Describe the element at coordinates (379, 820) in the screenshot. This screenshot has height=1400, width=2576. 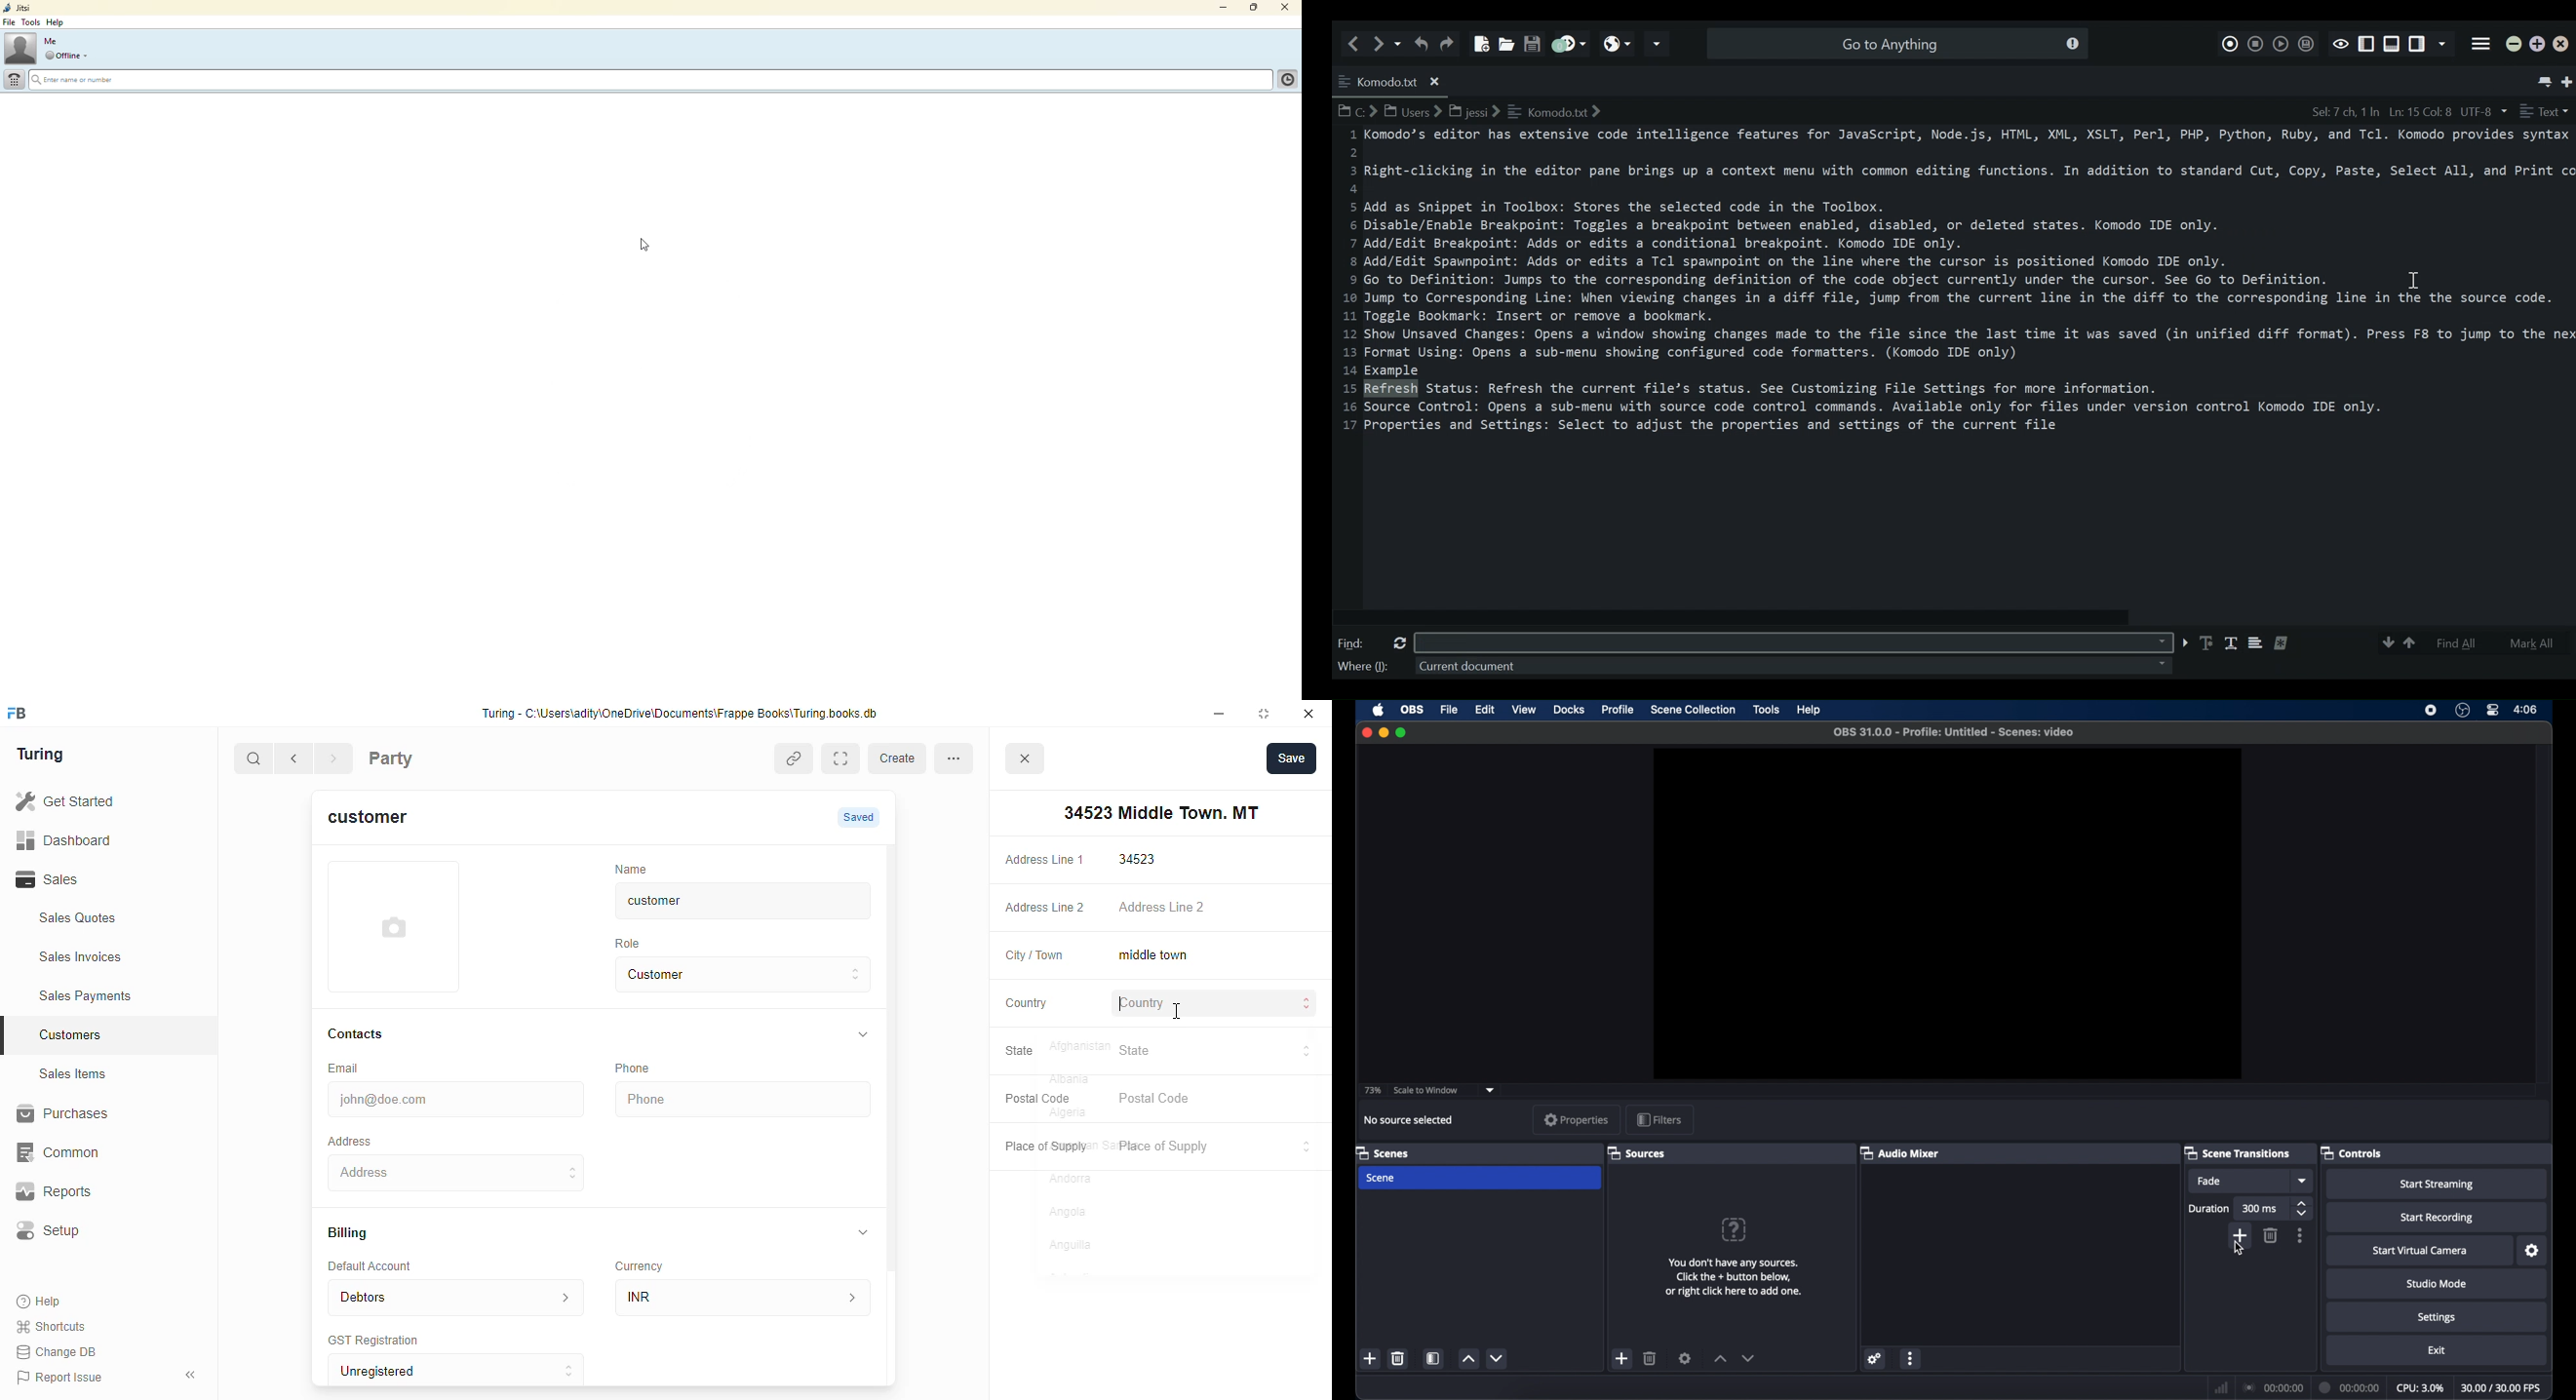
I see `customer` at that location.